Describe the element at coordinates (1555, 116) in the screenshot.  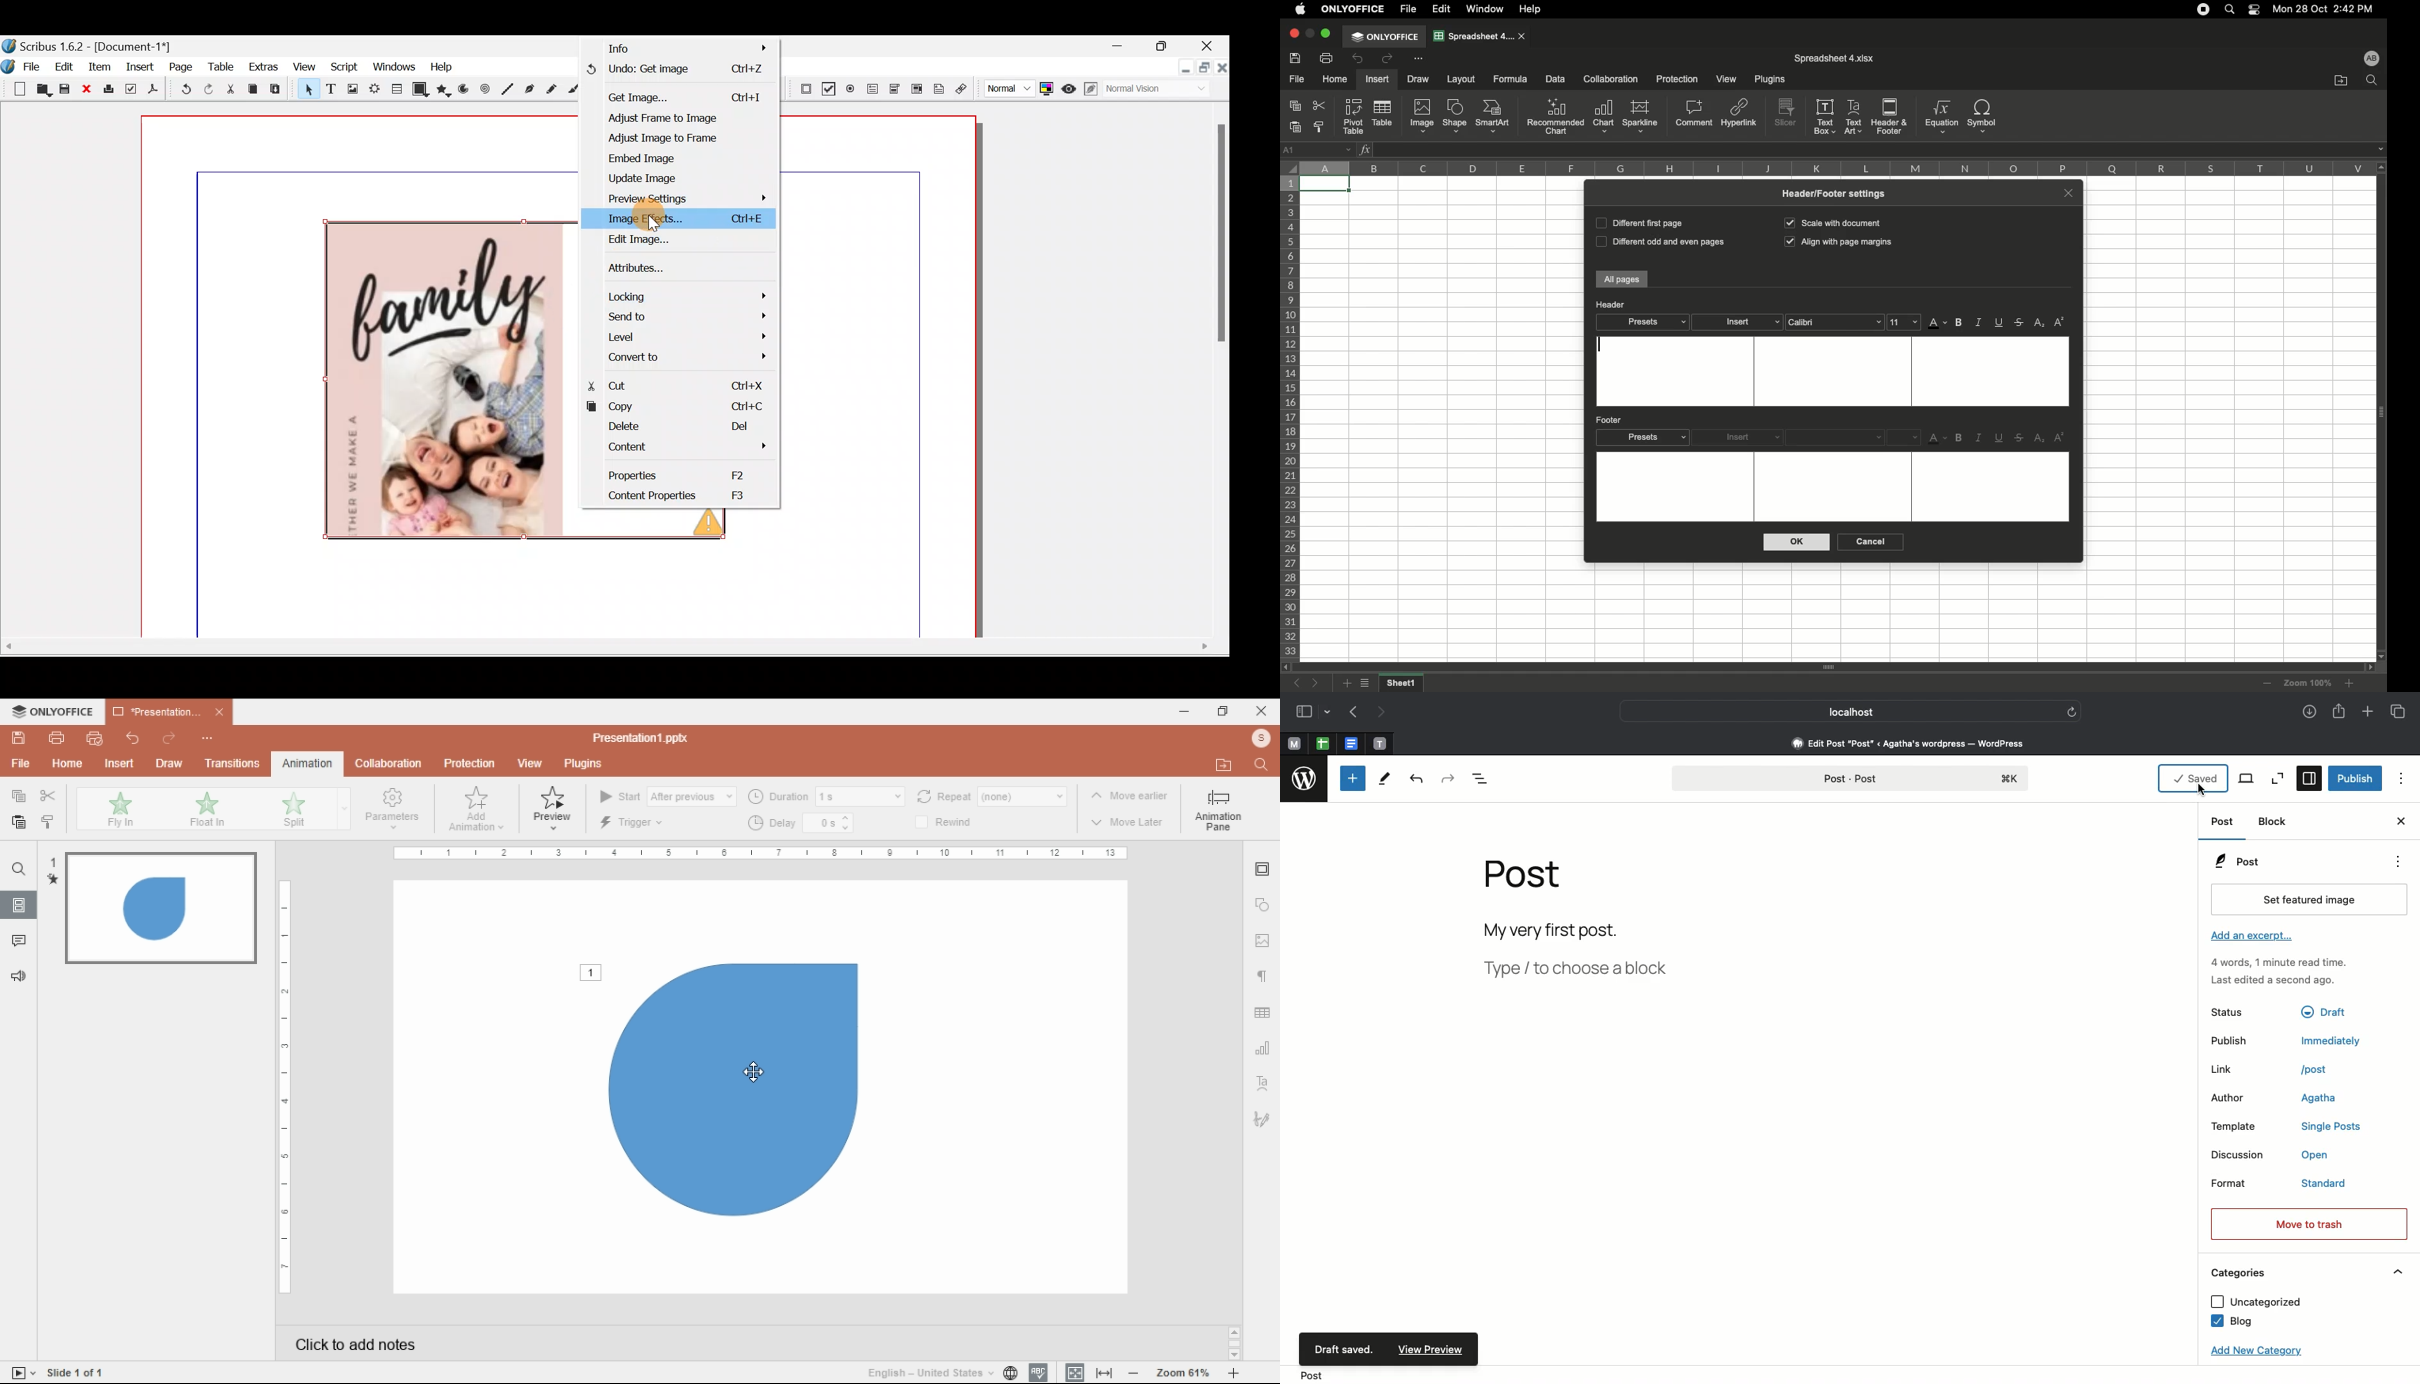
I see `Recommended chart` at that location.